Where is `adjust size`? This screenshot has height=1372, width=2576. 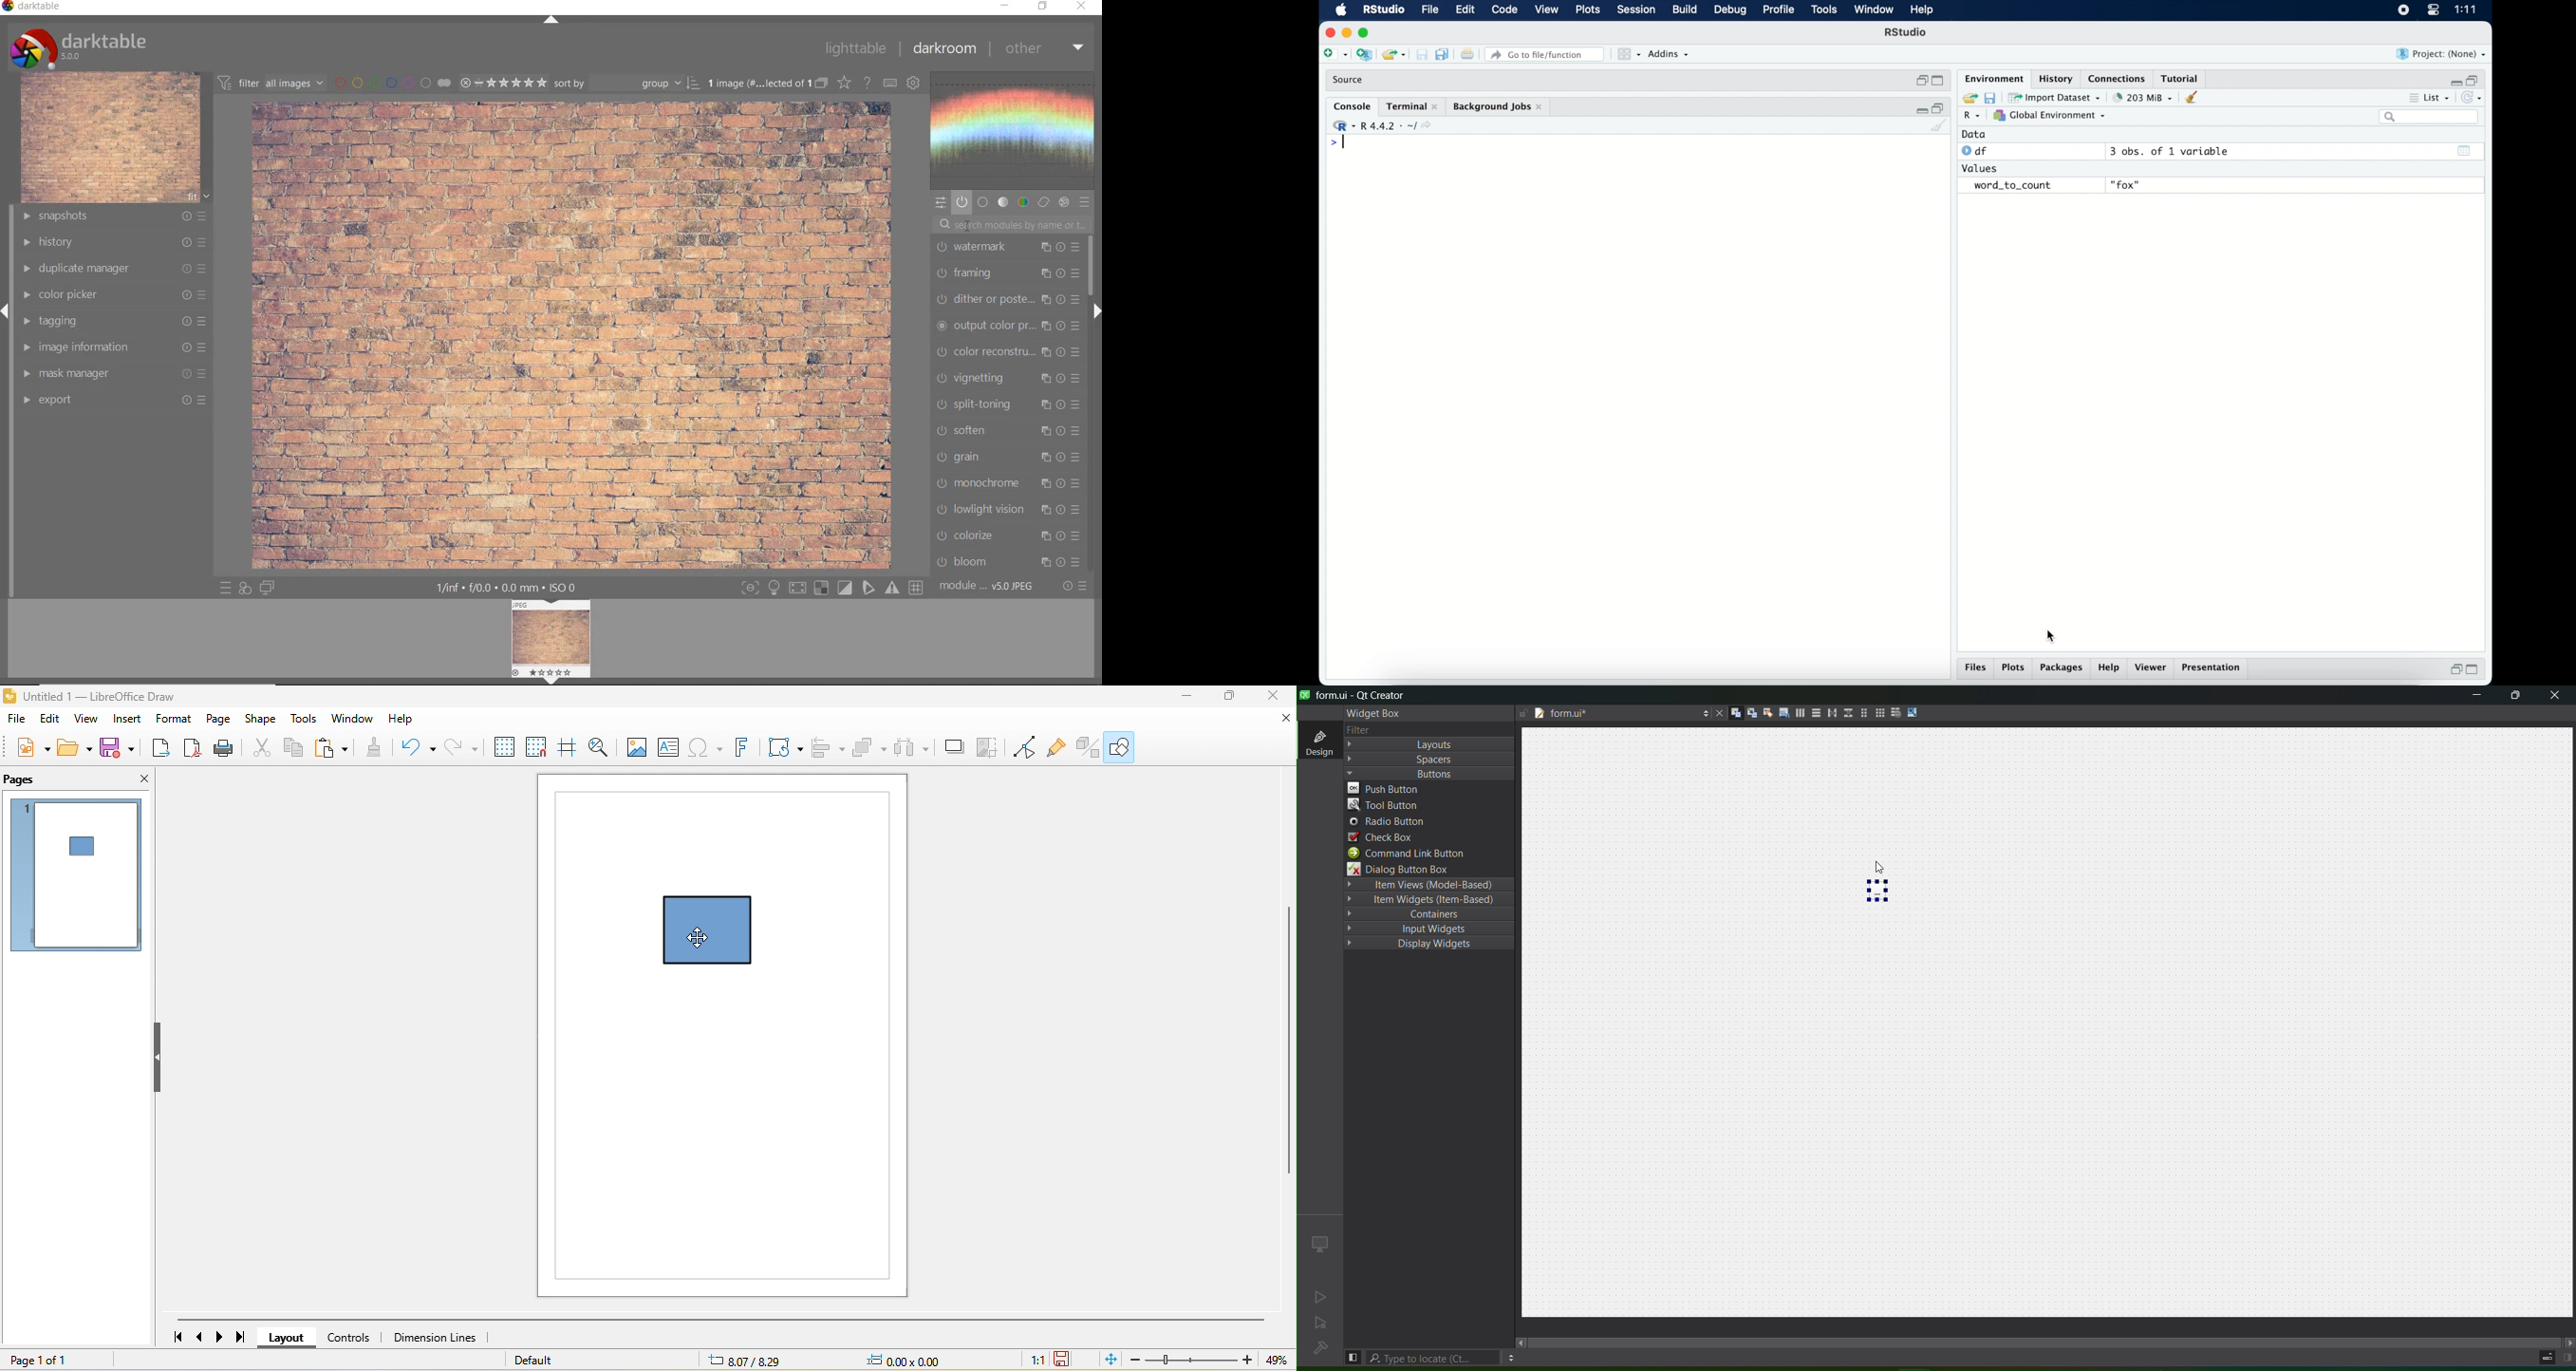
adjust size is located at coordinates (1913, 712).